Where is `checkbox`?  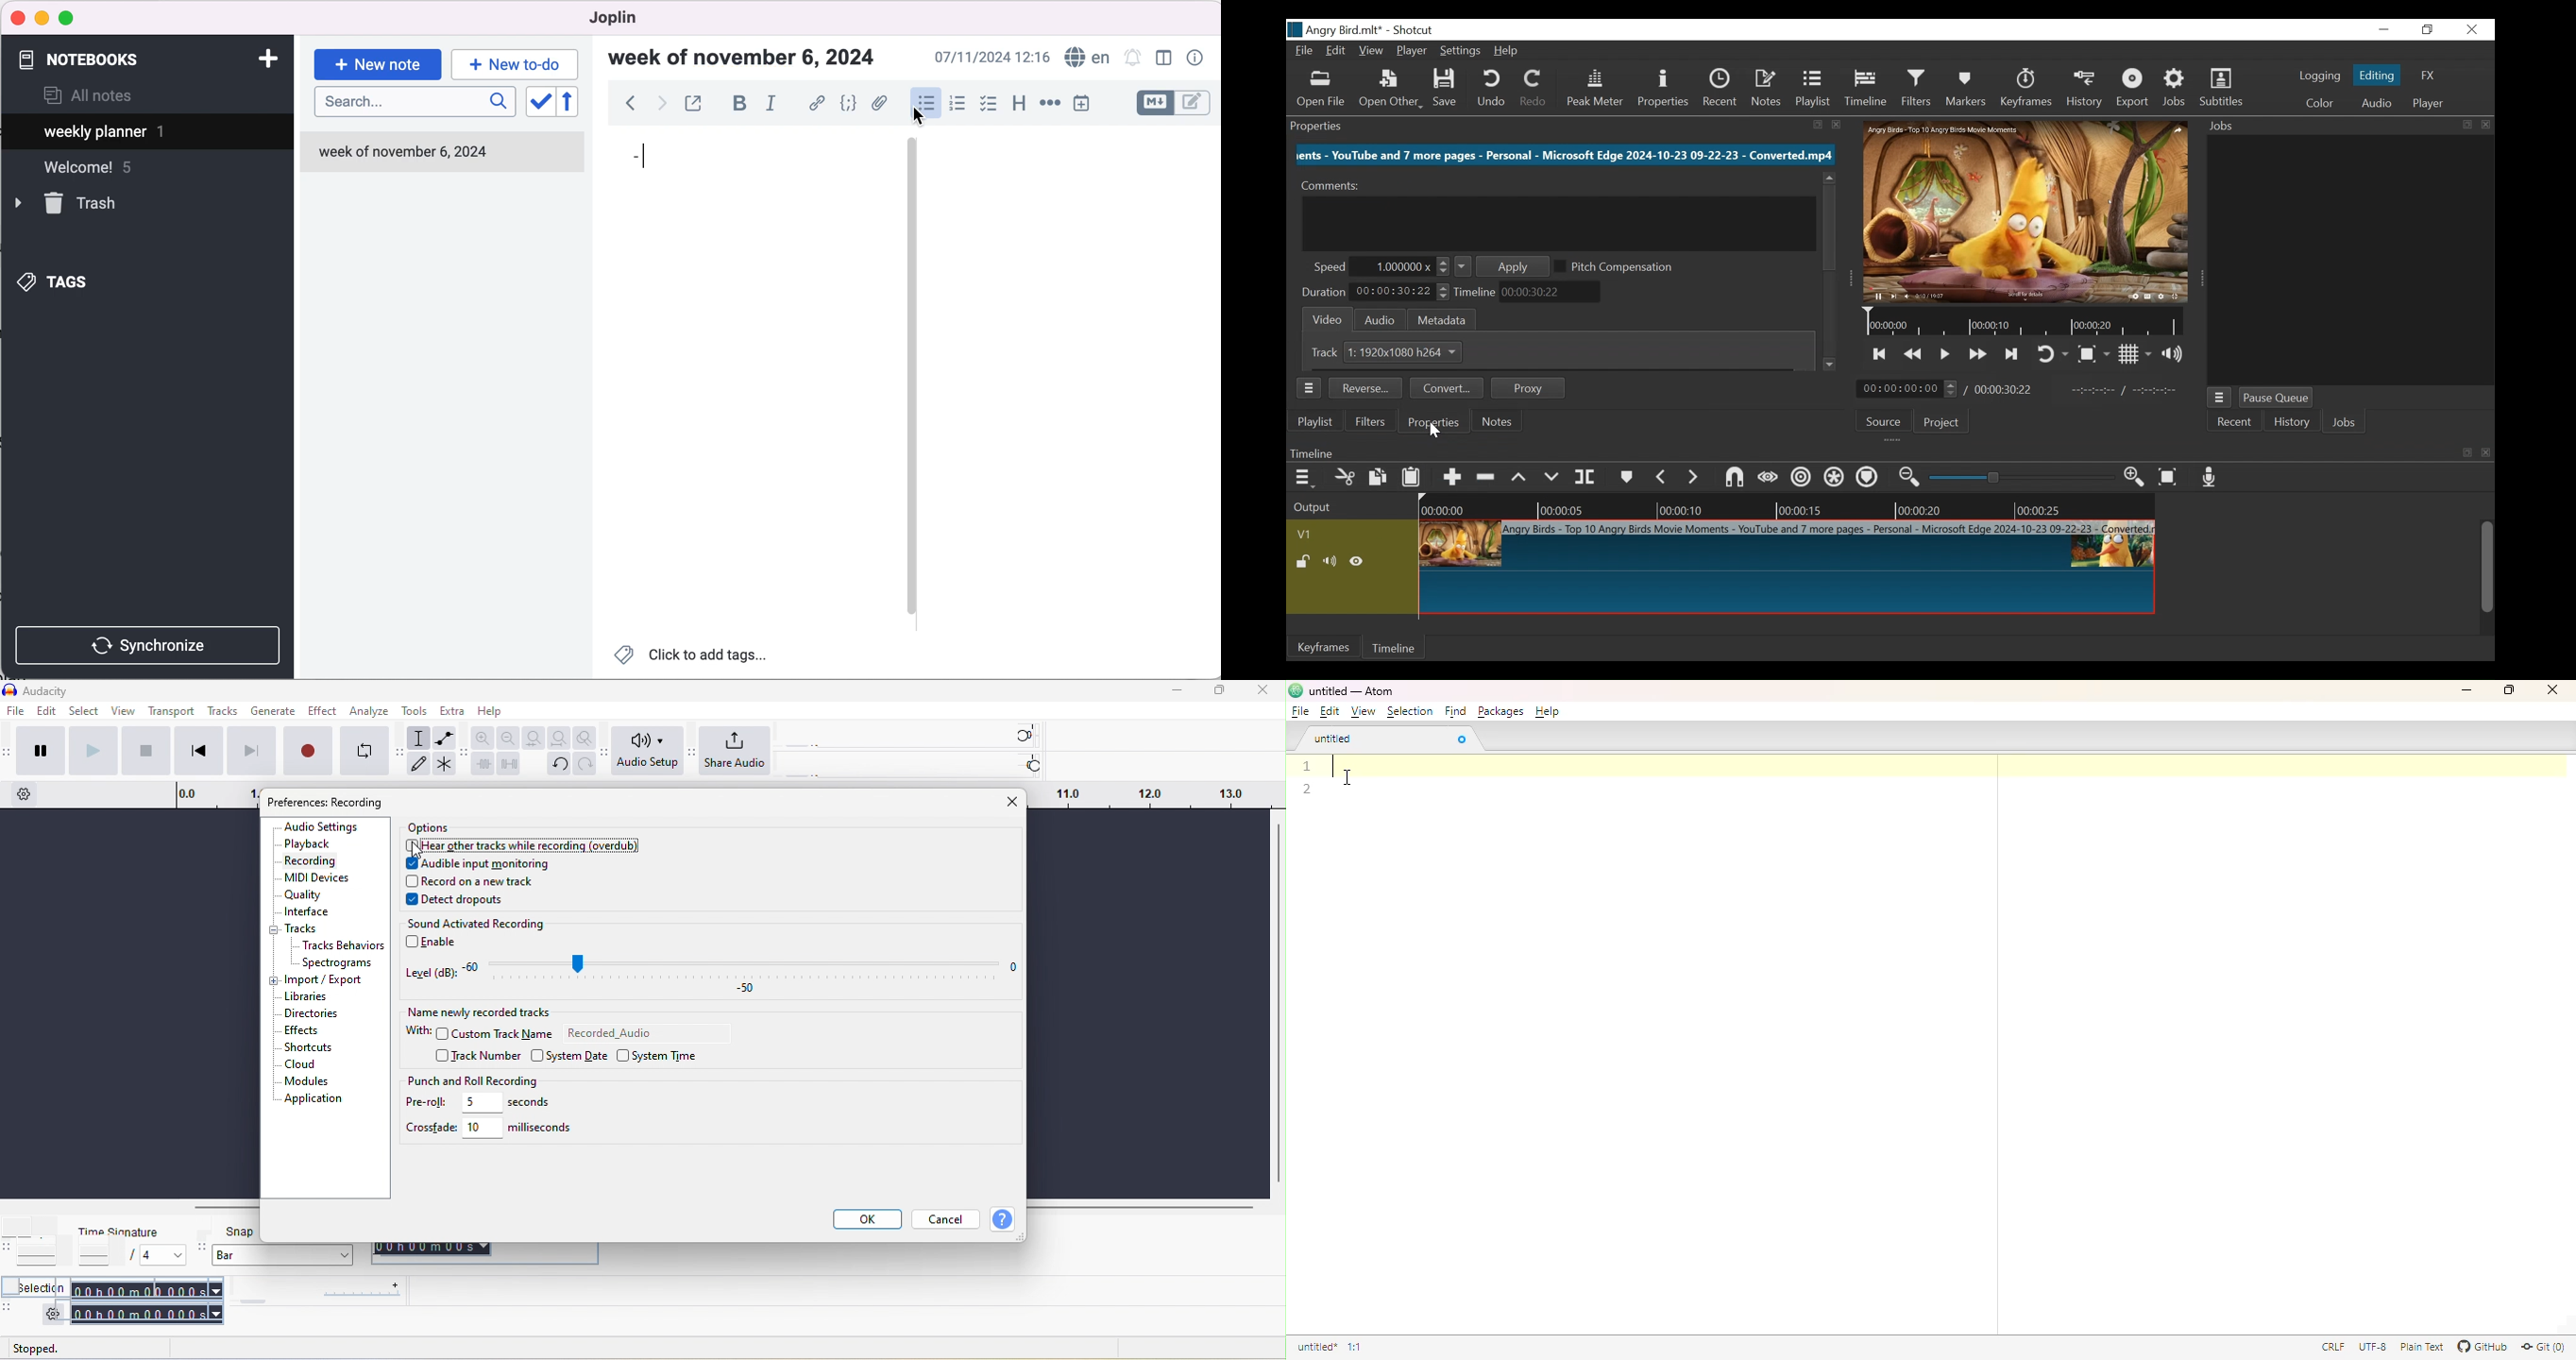
checkbox is located at coordinates (988, 104).